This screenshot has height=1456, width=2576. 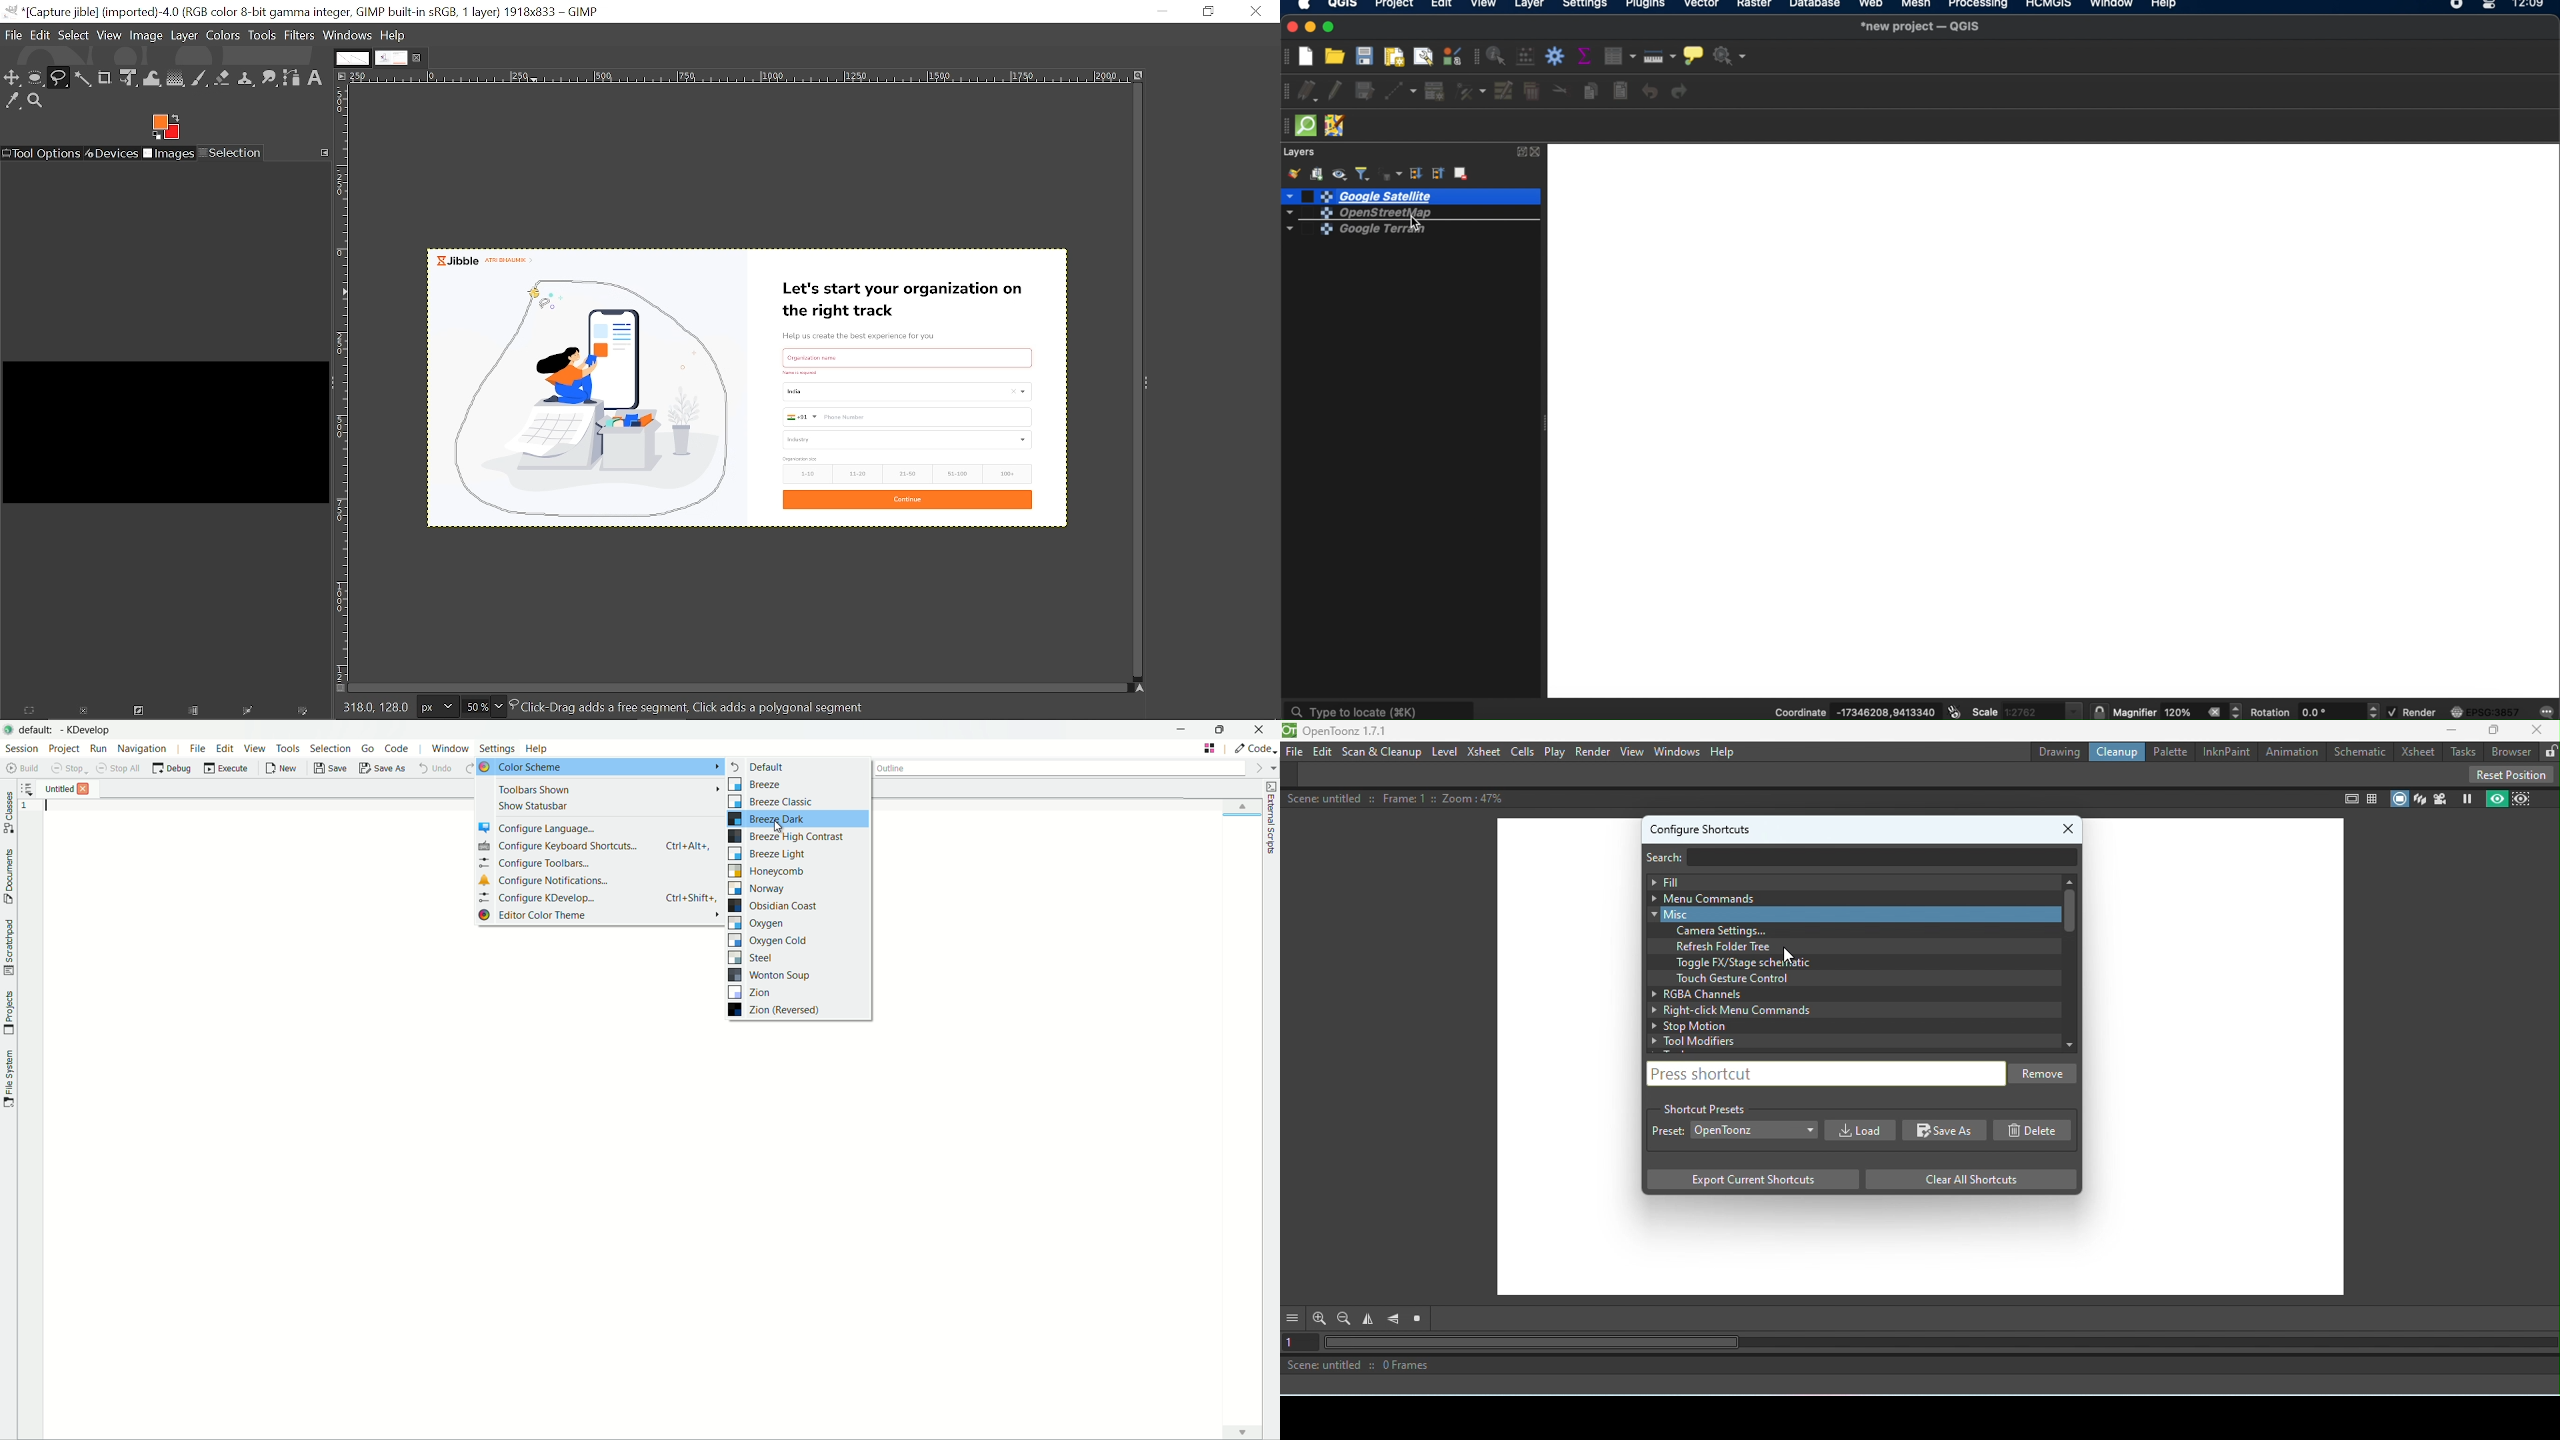 I want to click on Text tool, so click(x=317, y=78).